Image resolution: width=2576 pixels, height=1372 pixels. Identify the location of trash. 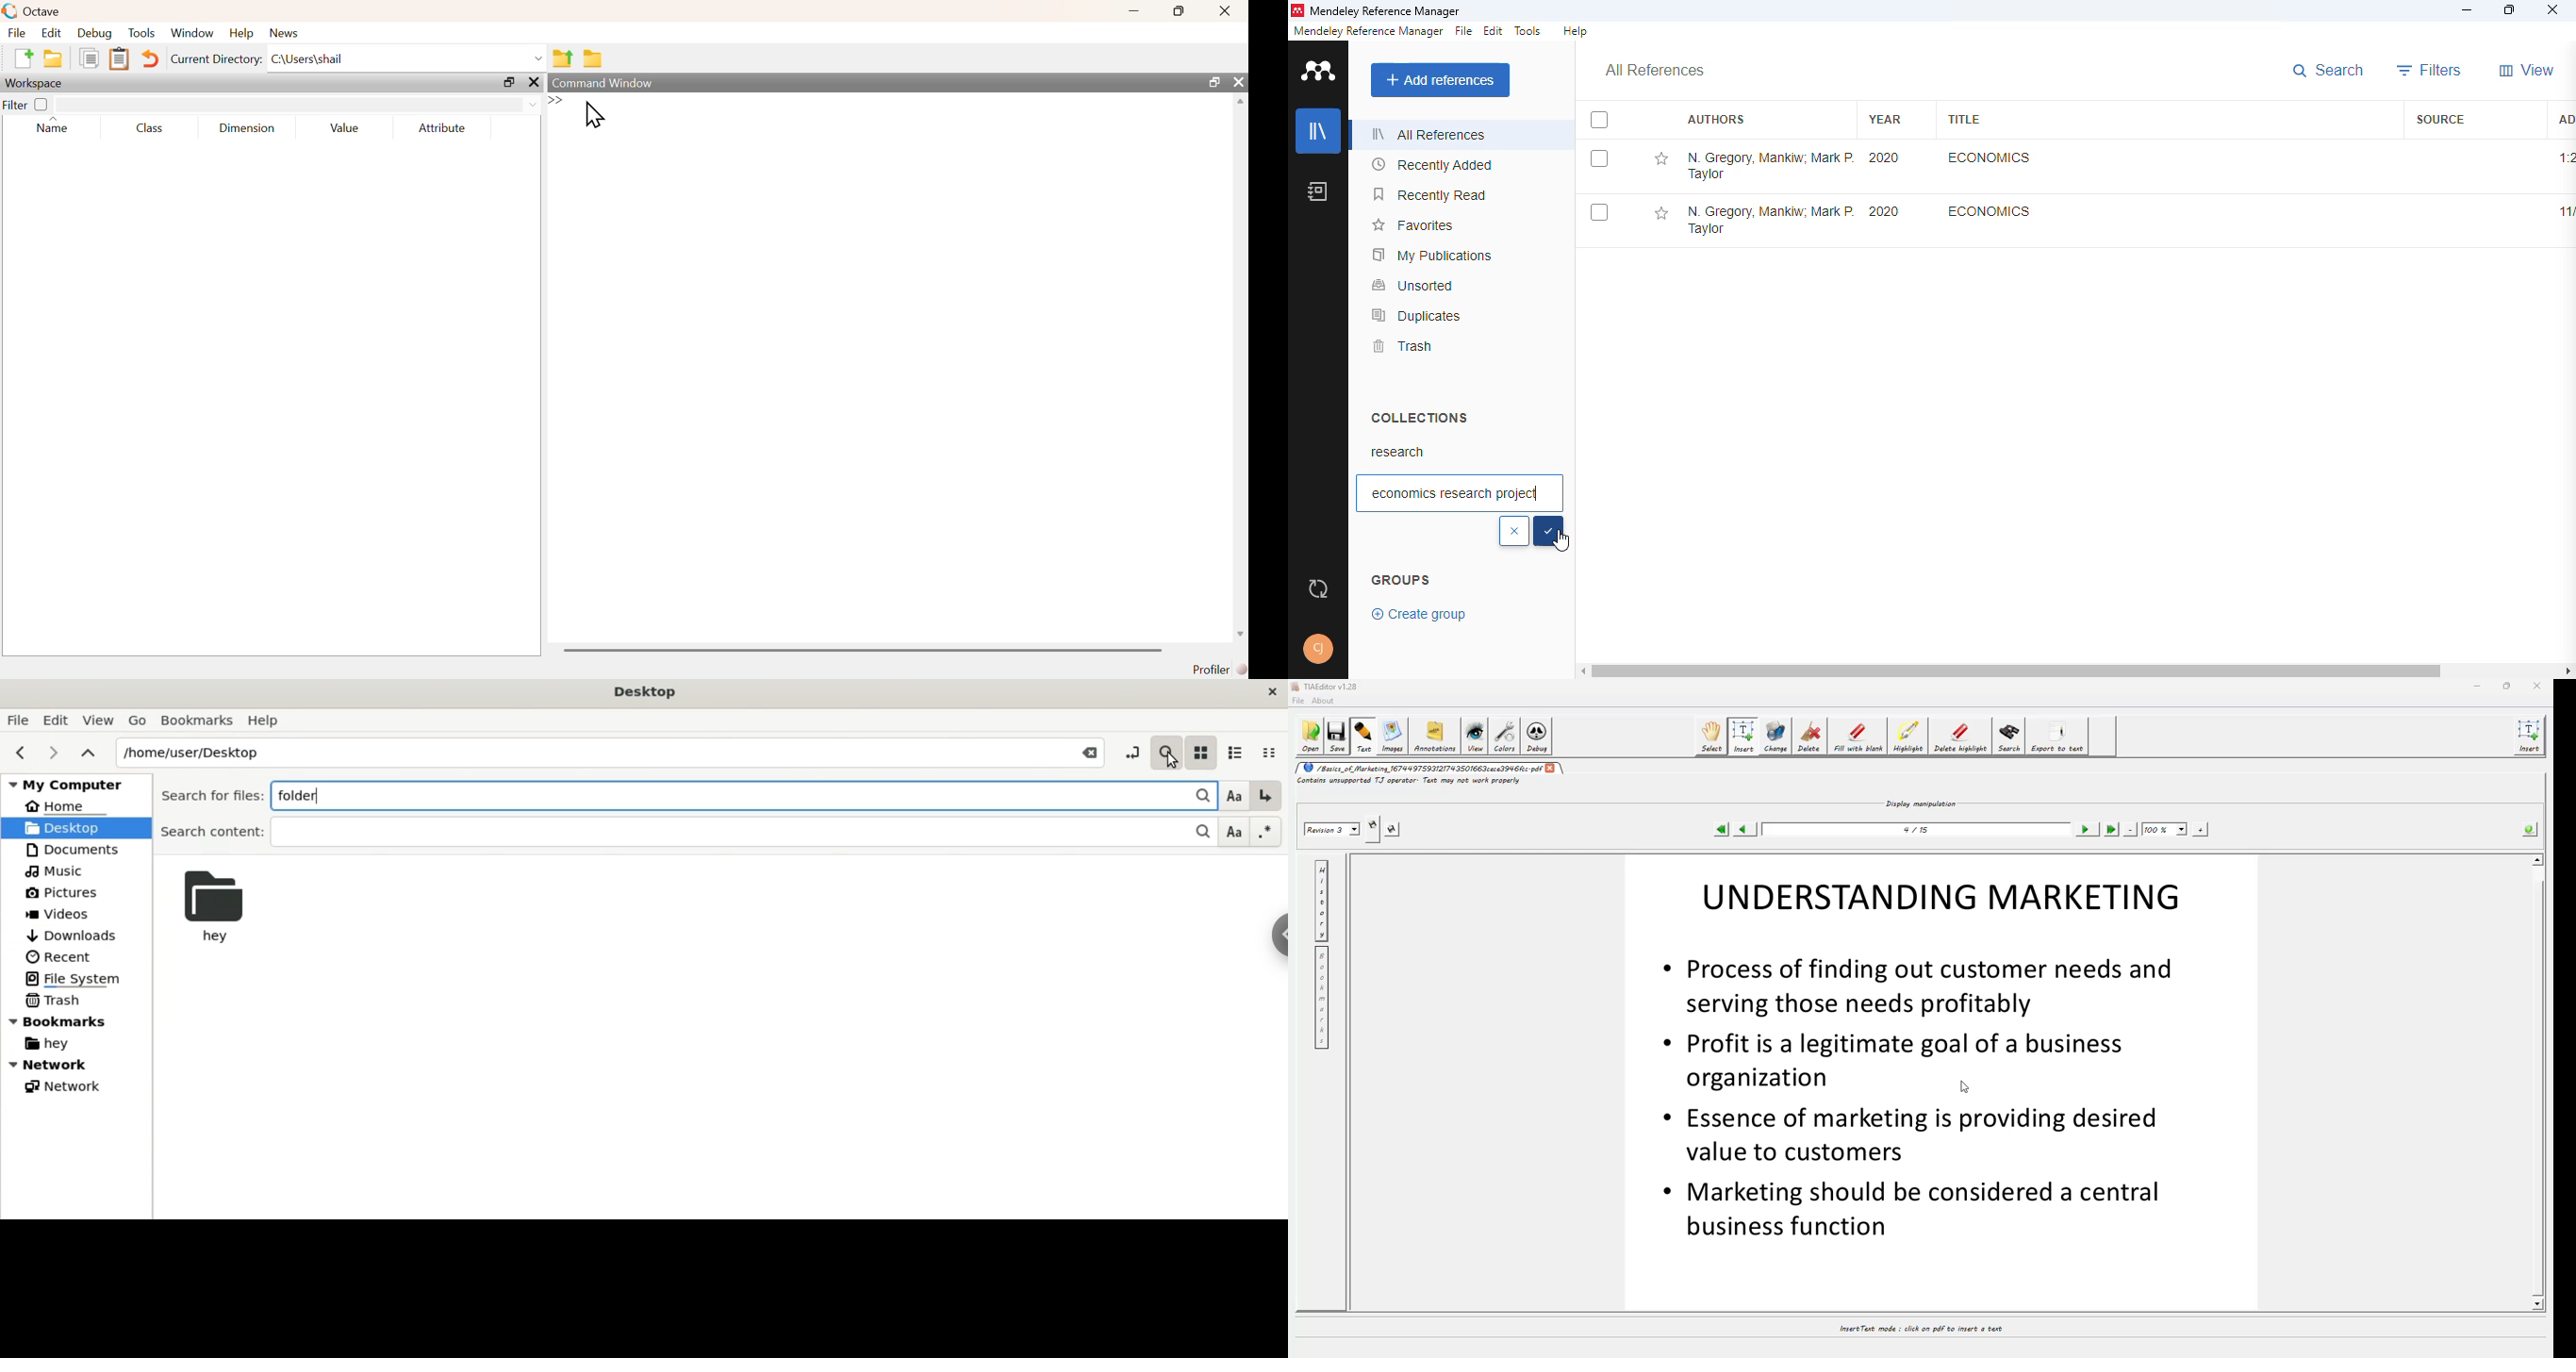
(1401, 346).